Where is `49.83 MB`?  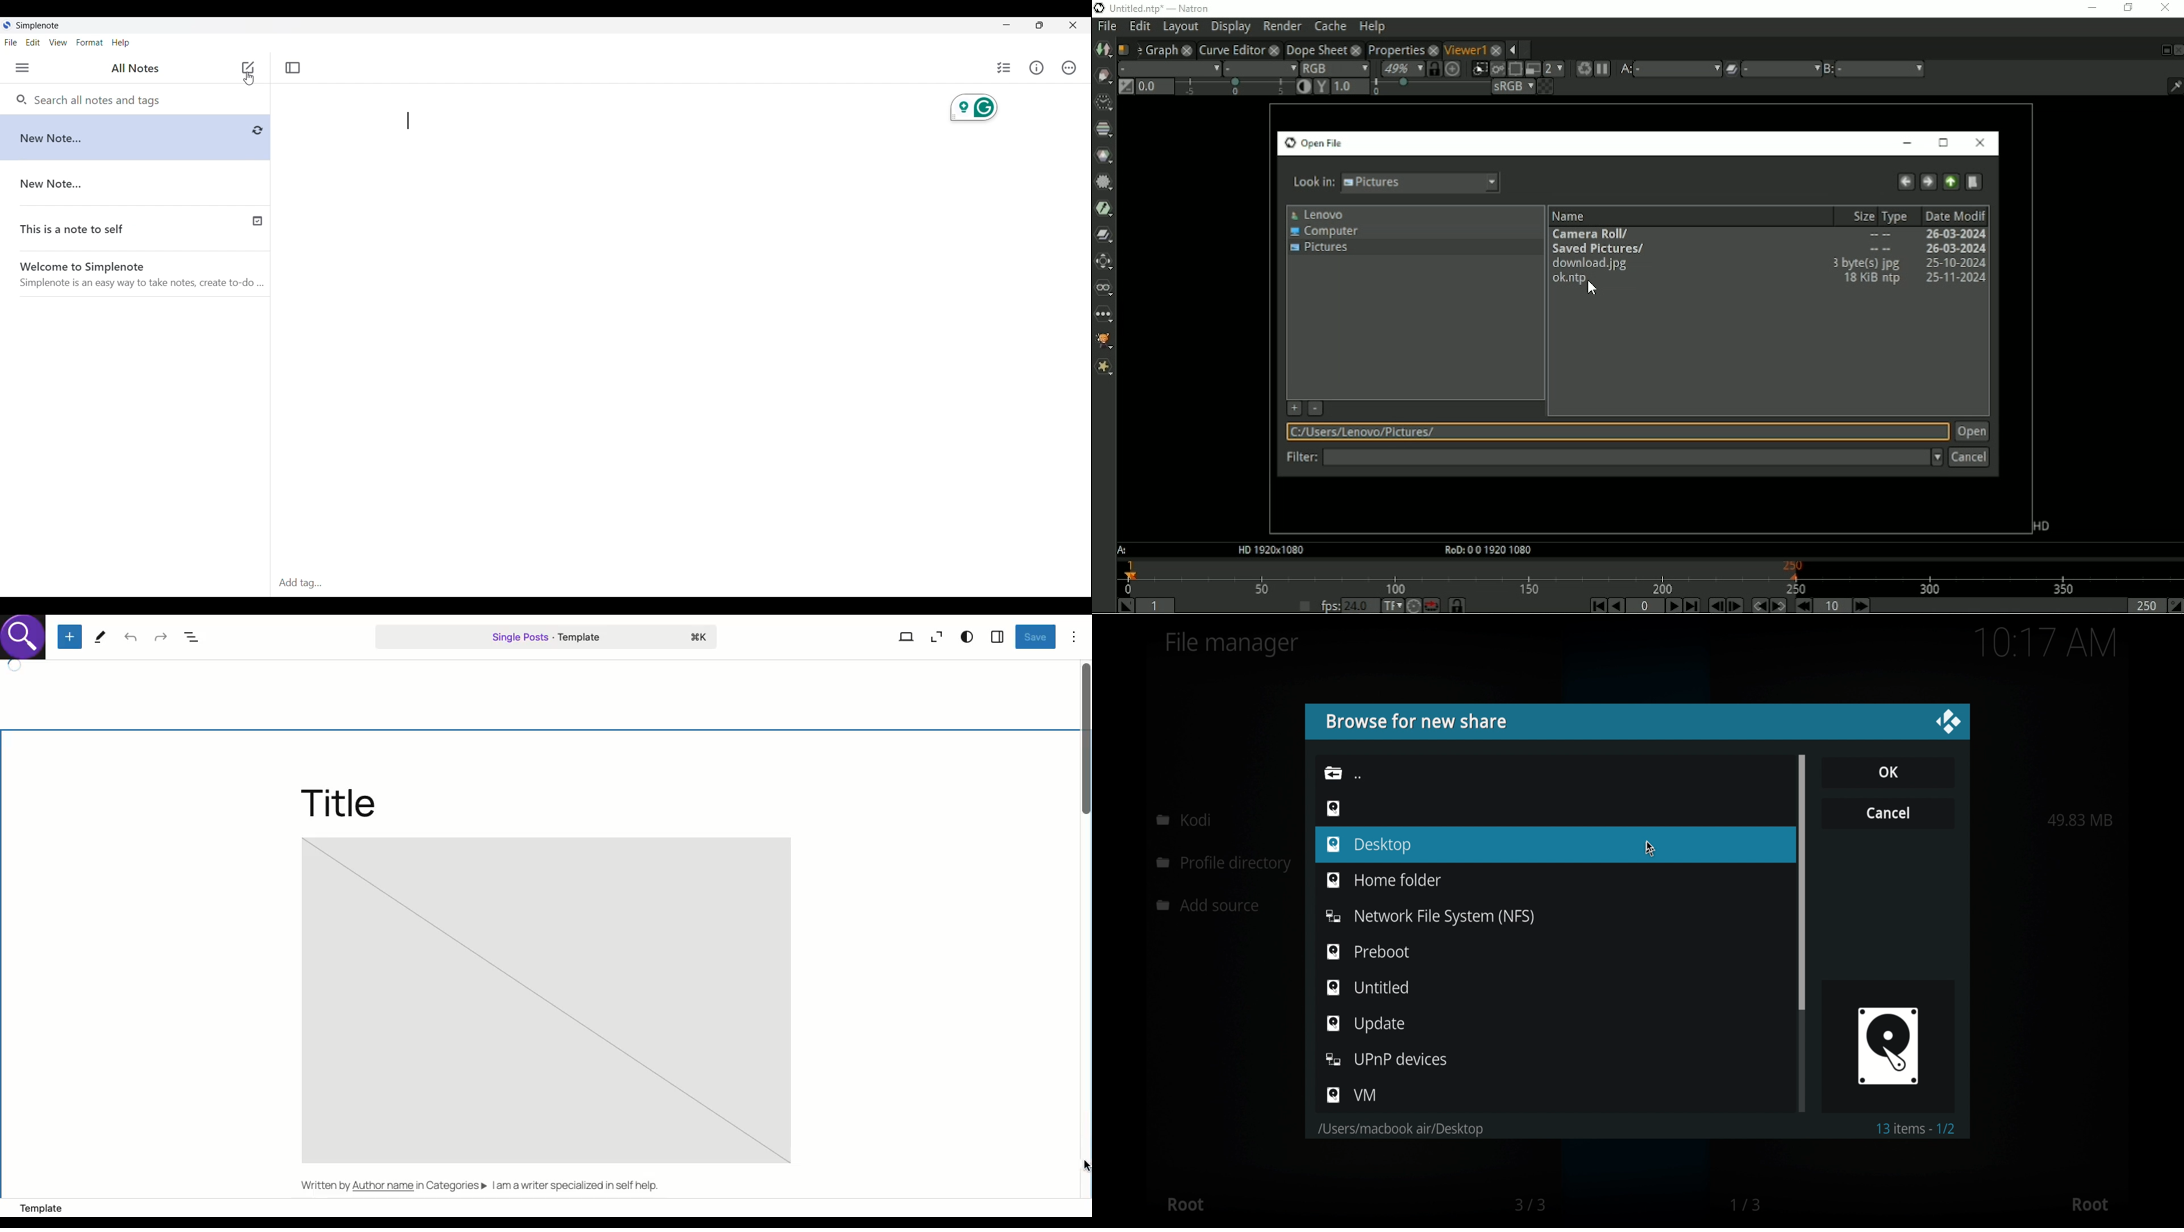
49.83 MB is located at coordinates (2081, 820).